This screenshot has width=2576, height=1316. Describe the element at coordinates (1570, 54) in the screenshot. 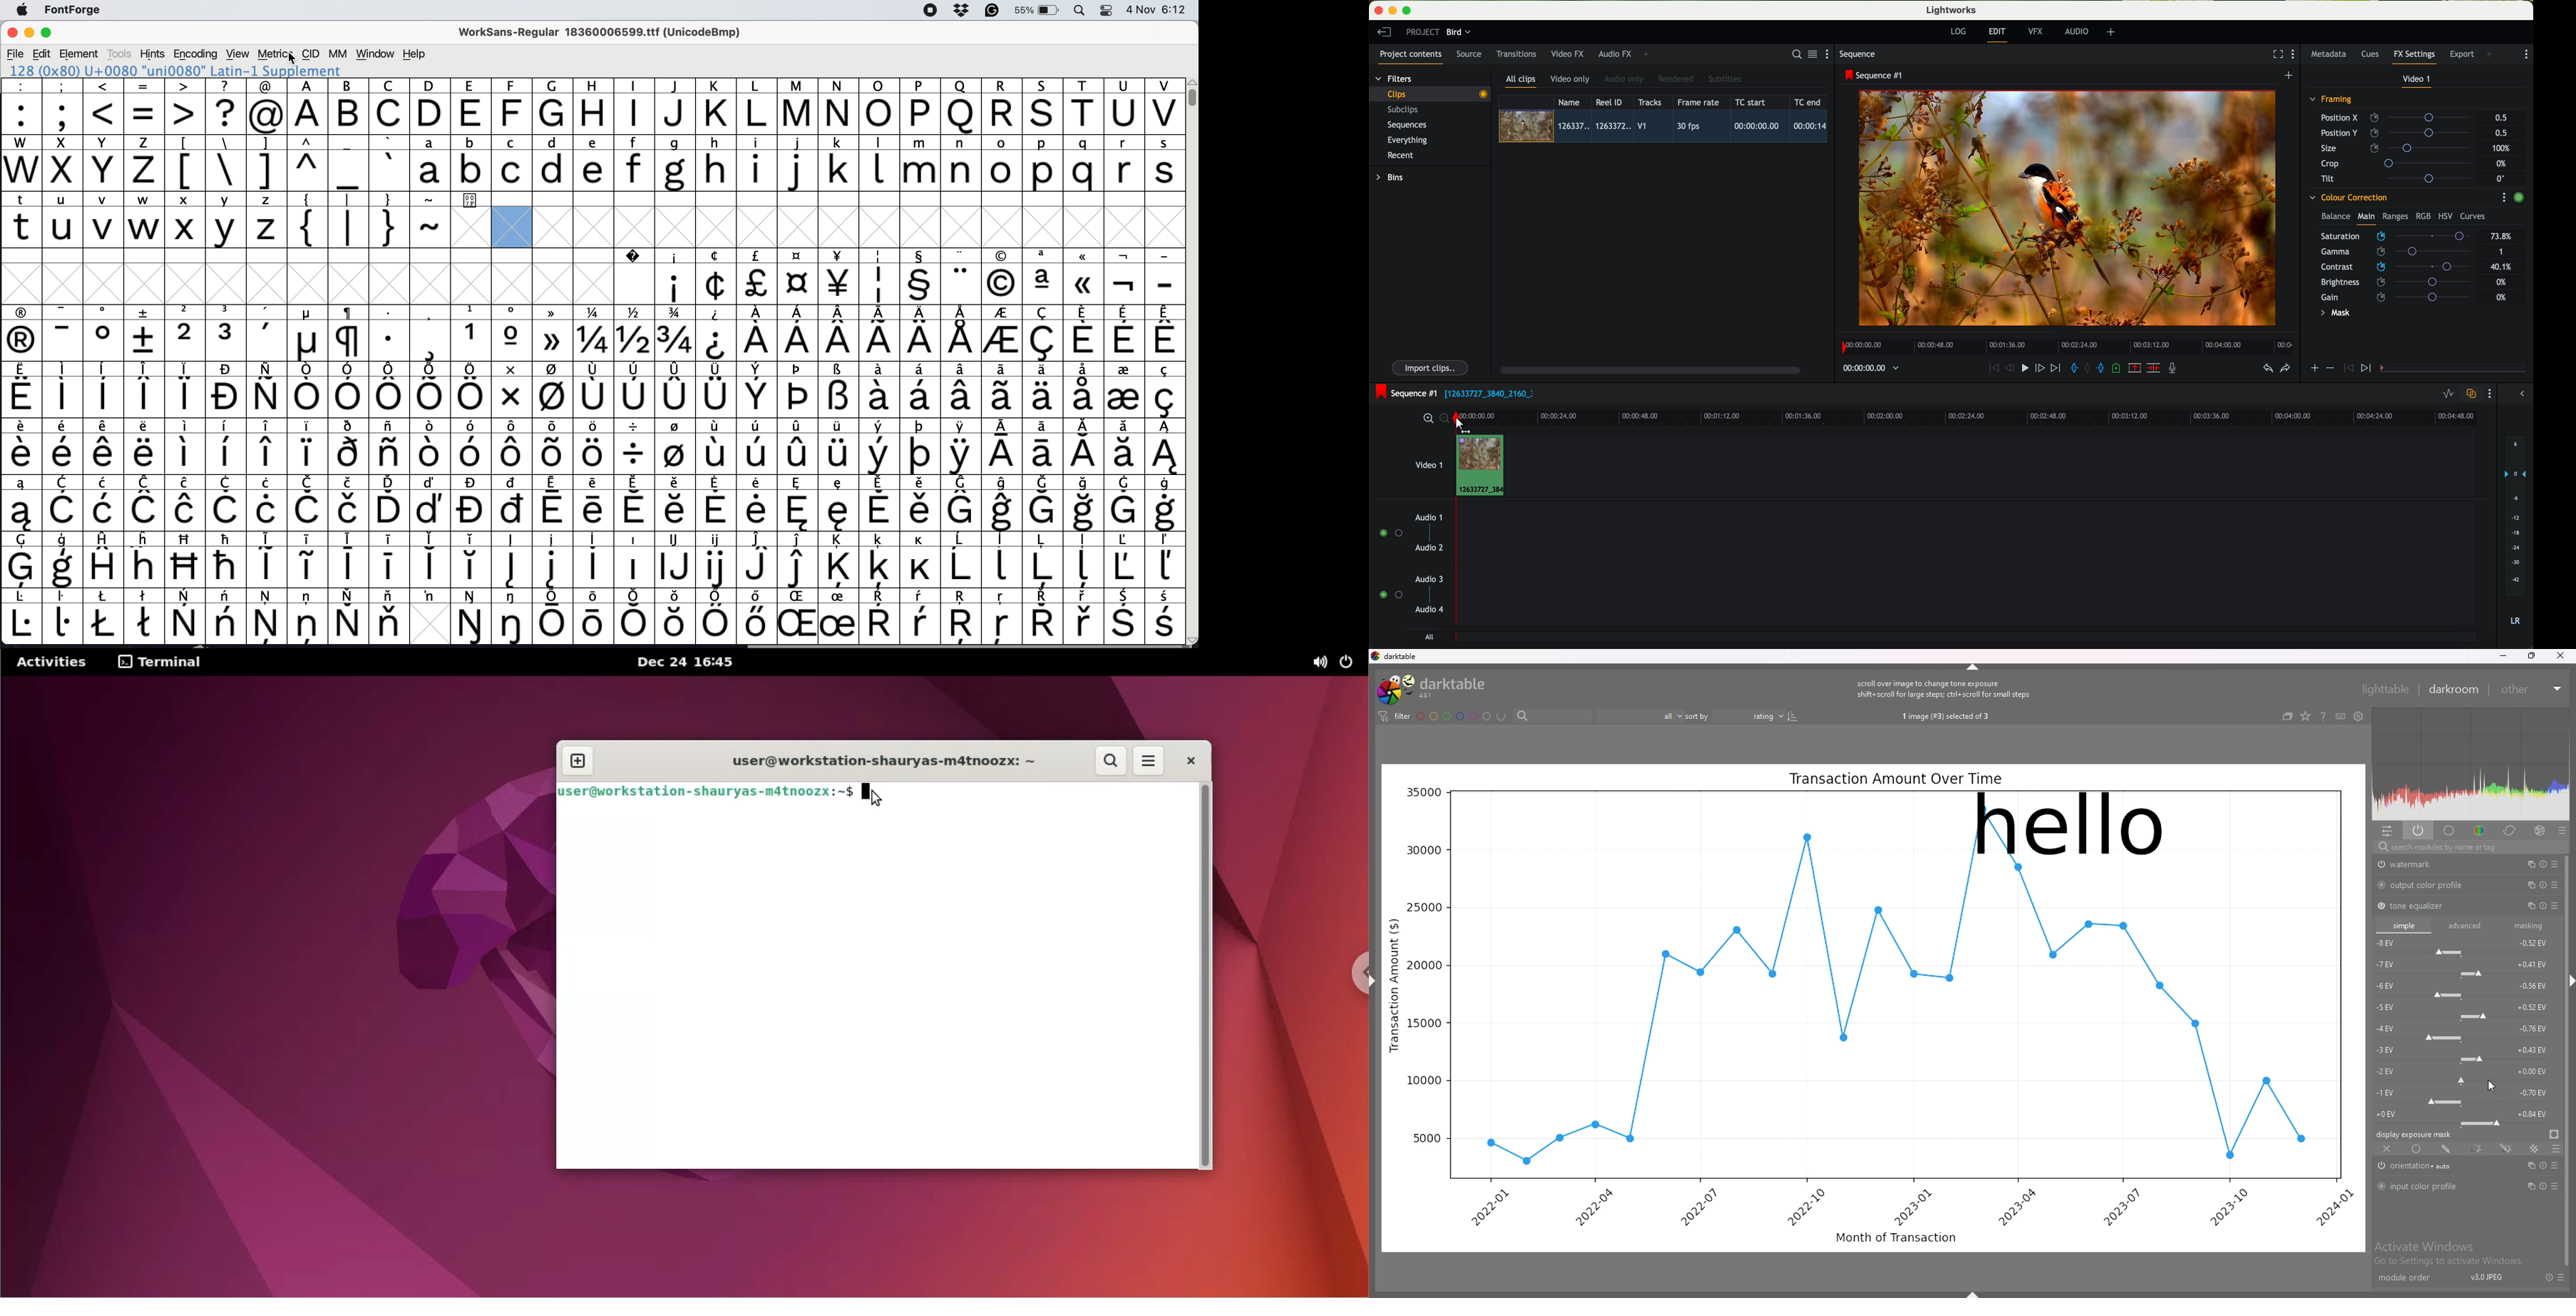

I see `video FX` at that location.